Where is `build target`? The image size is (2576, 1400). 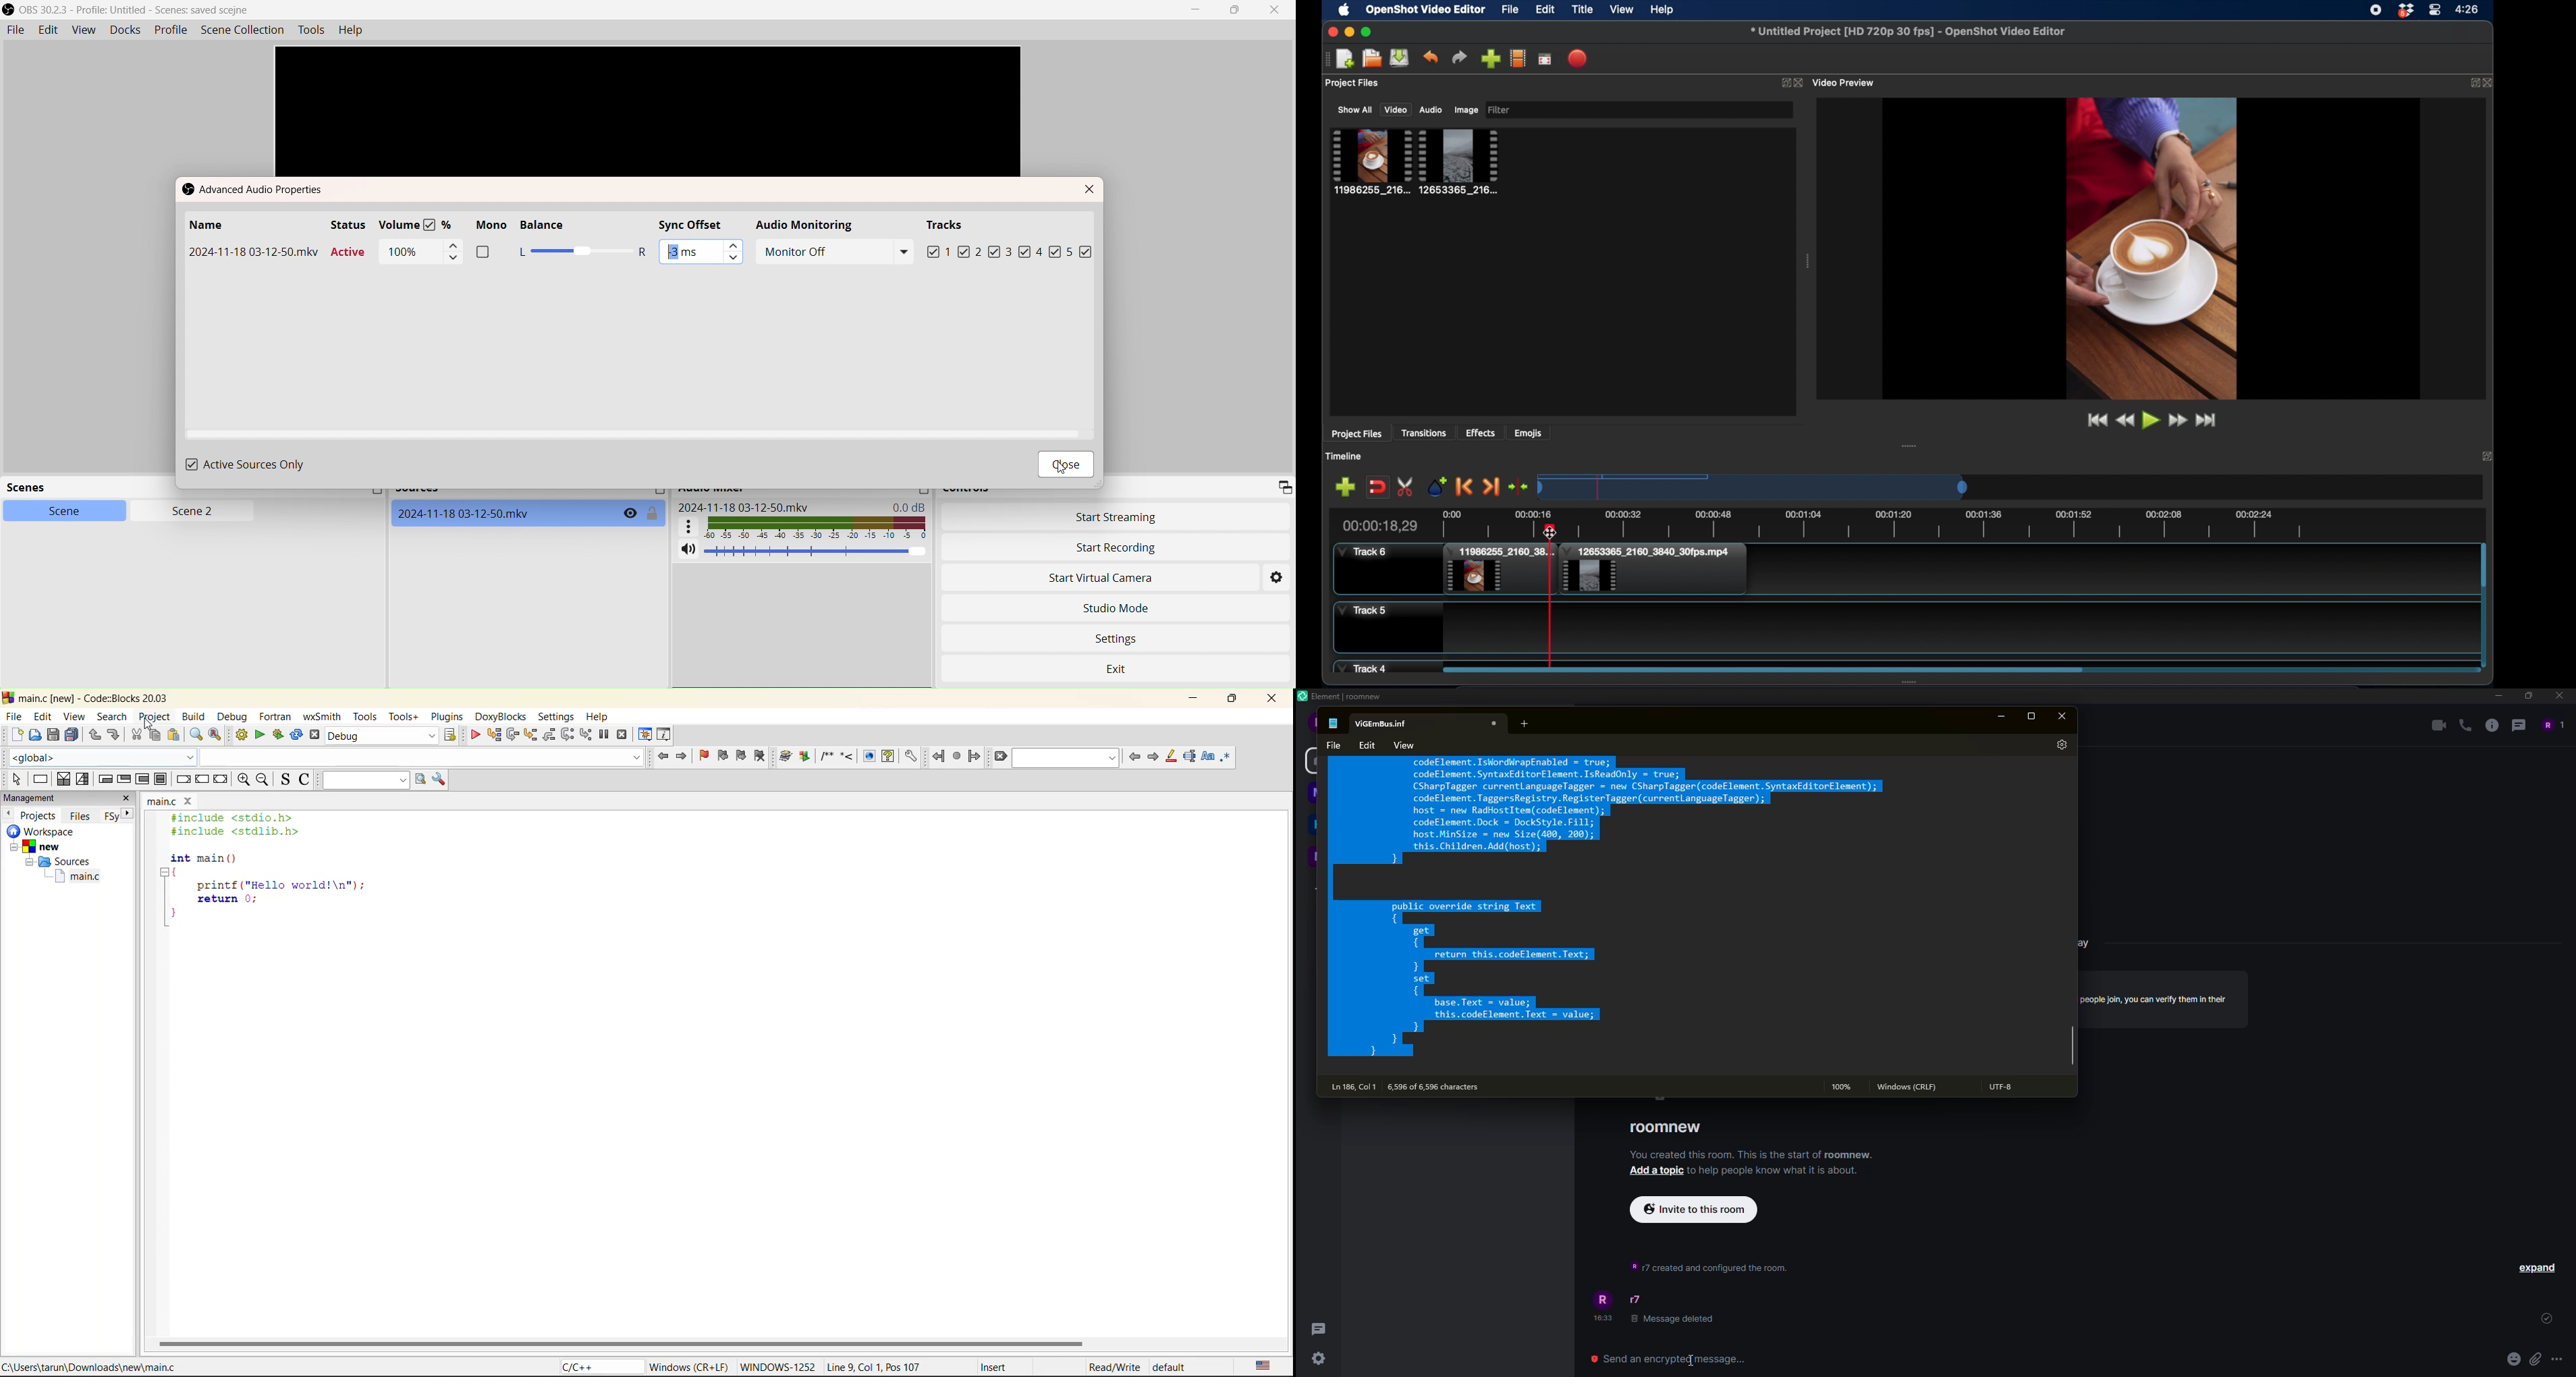 build target is located at coordinates (383, 736).